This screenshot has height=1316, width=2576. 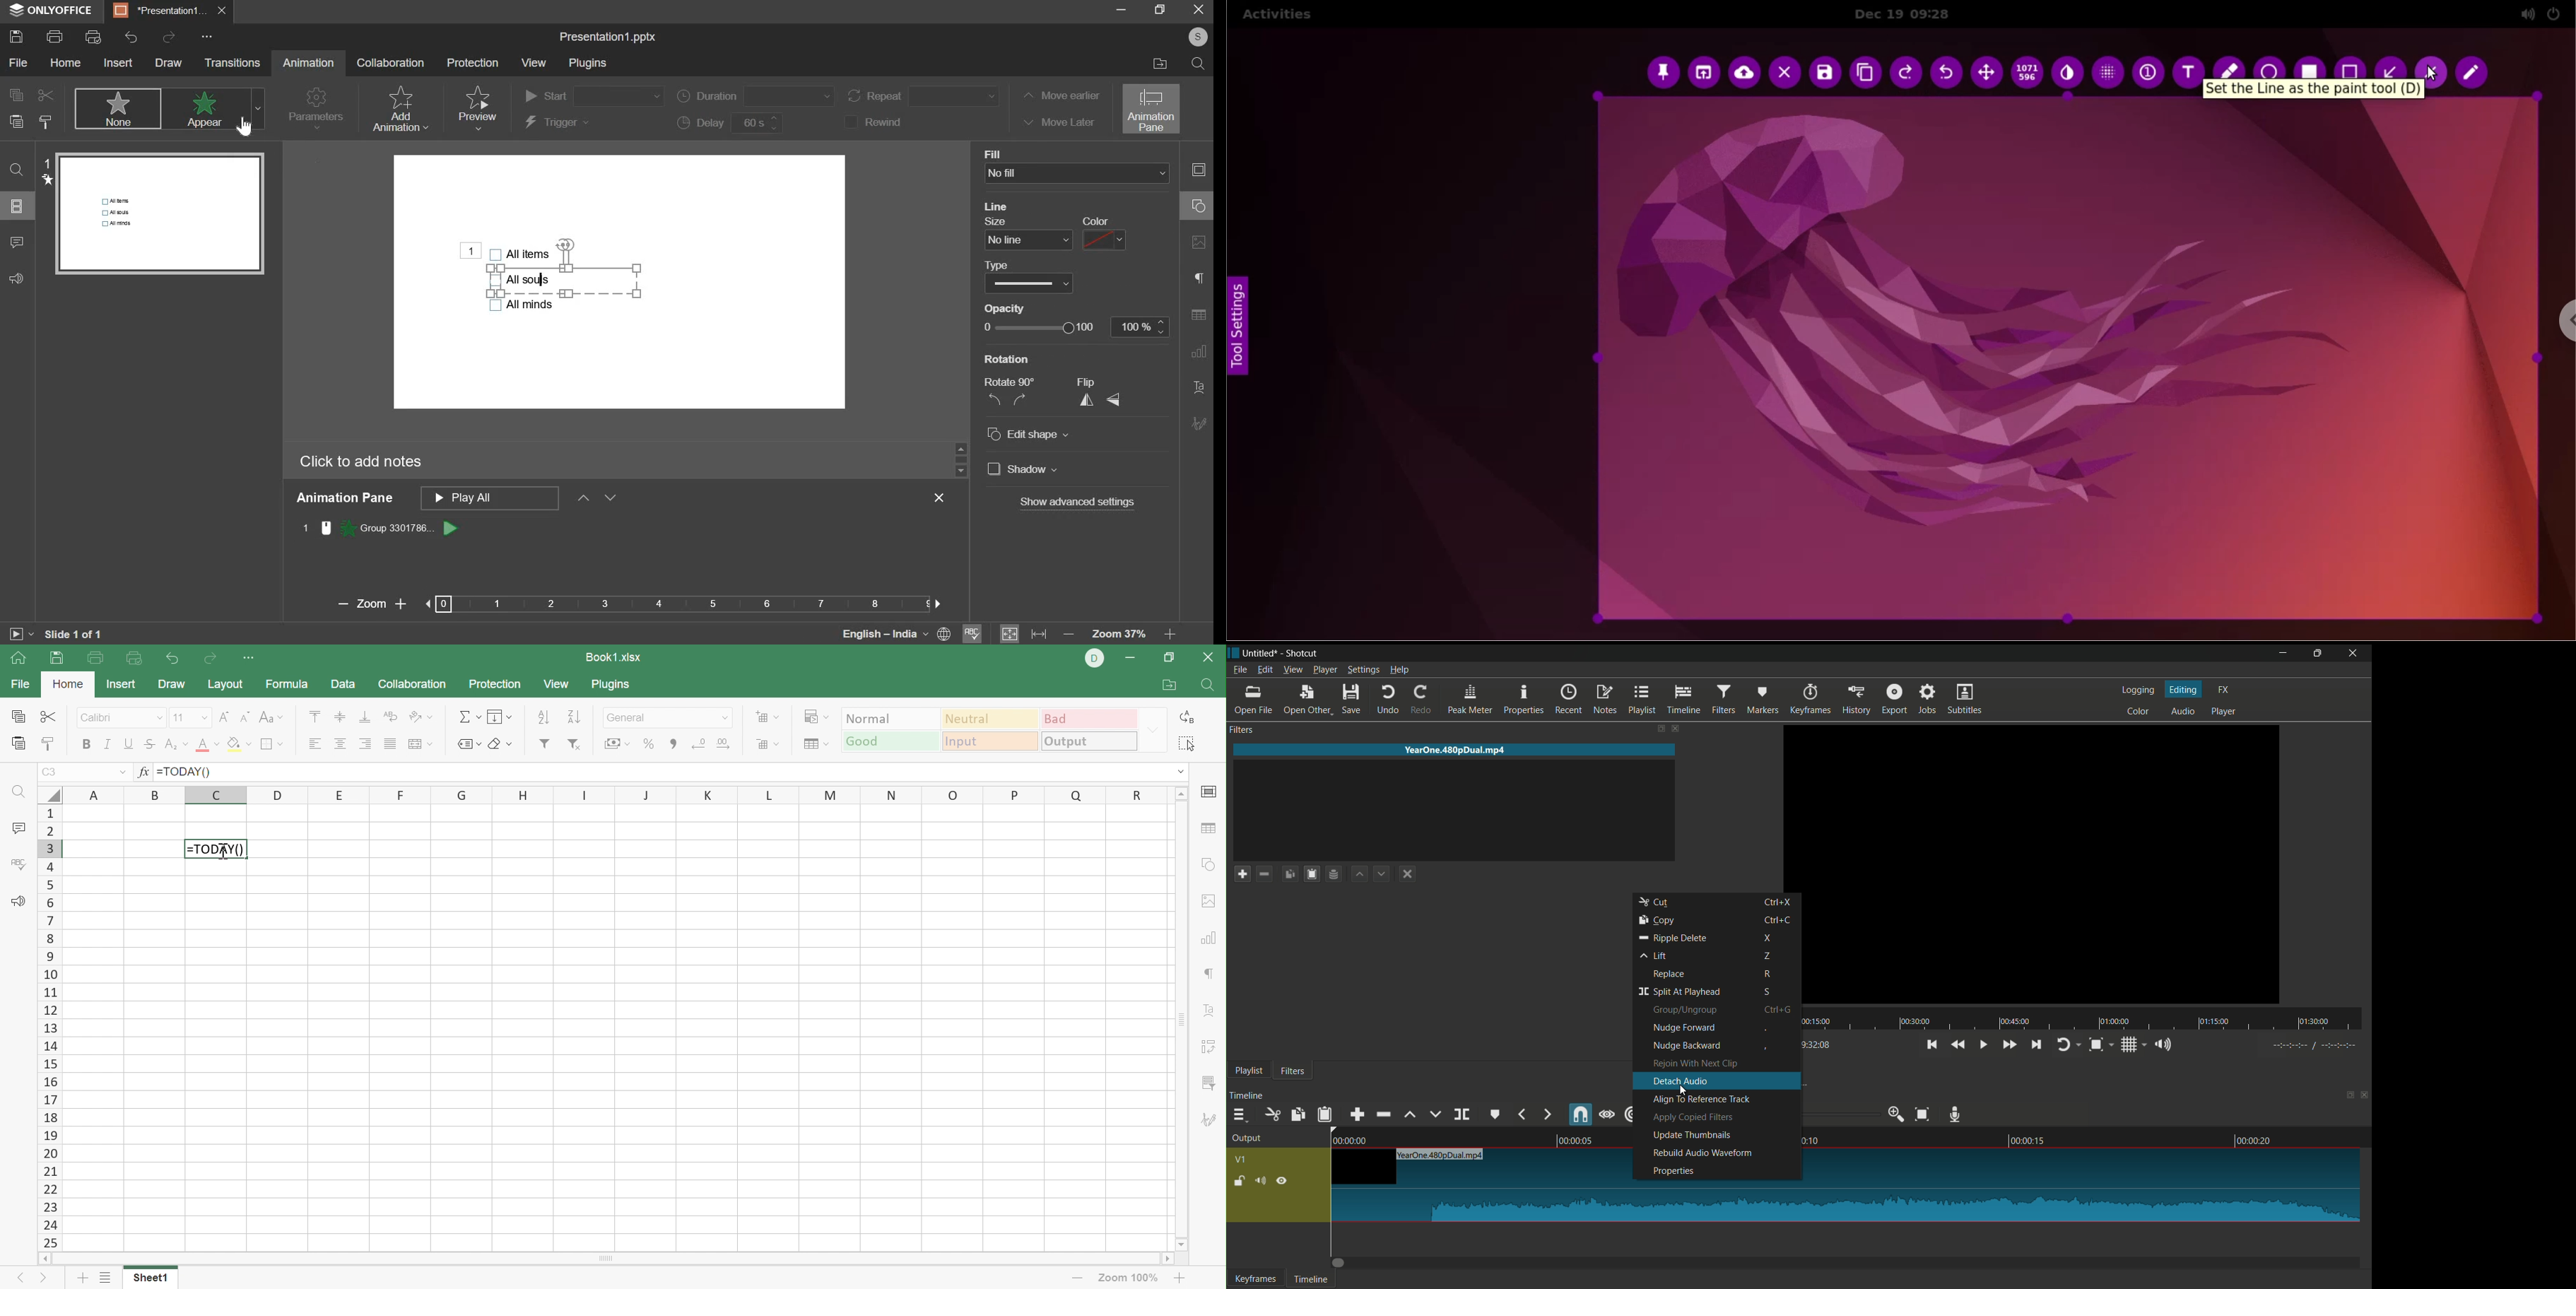 I want to click on player, so click(x=2226, y=710).